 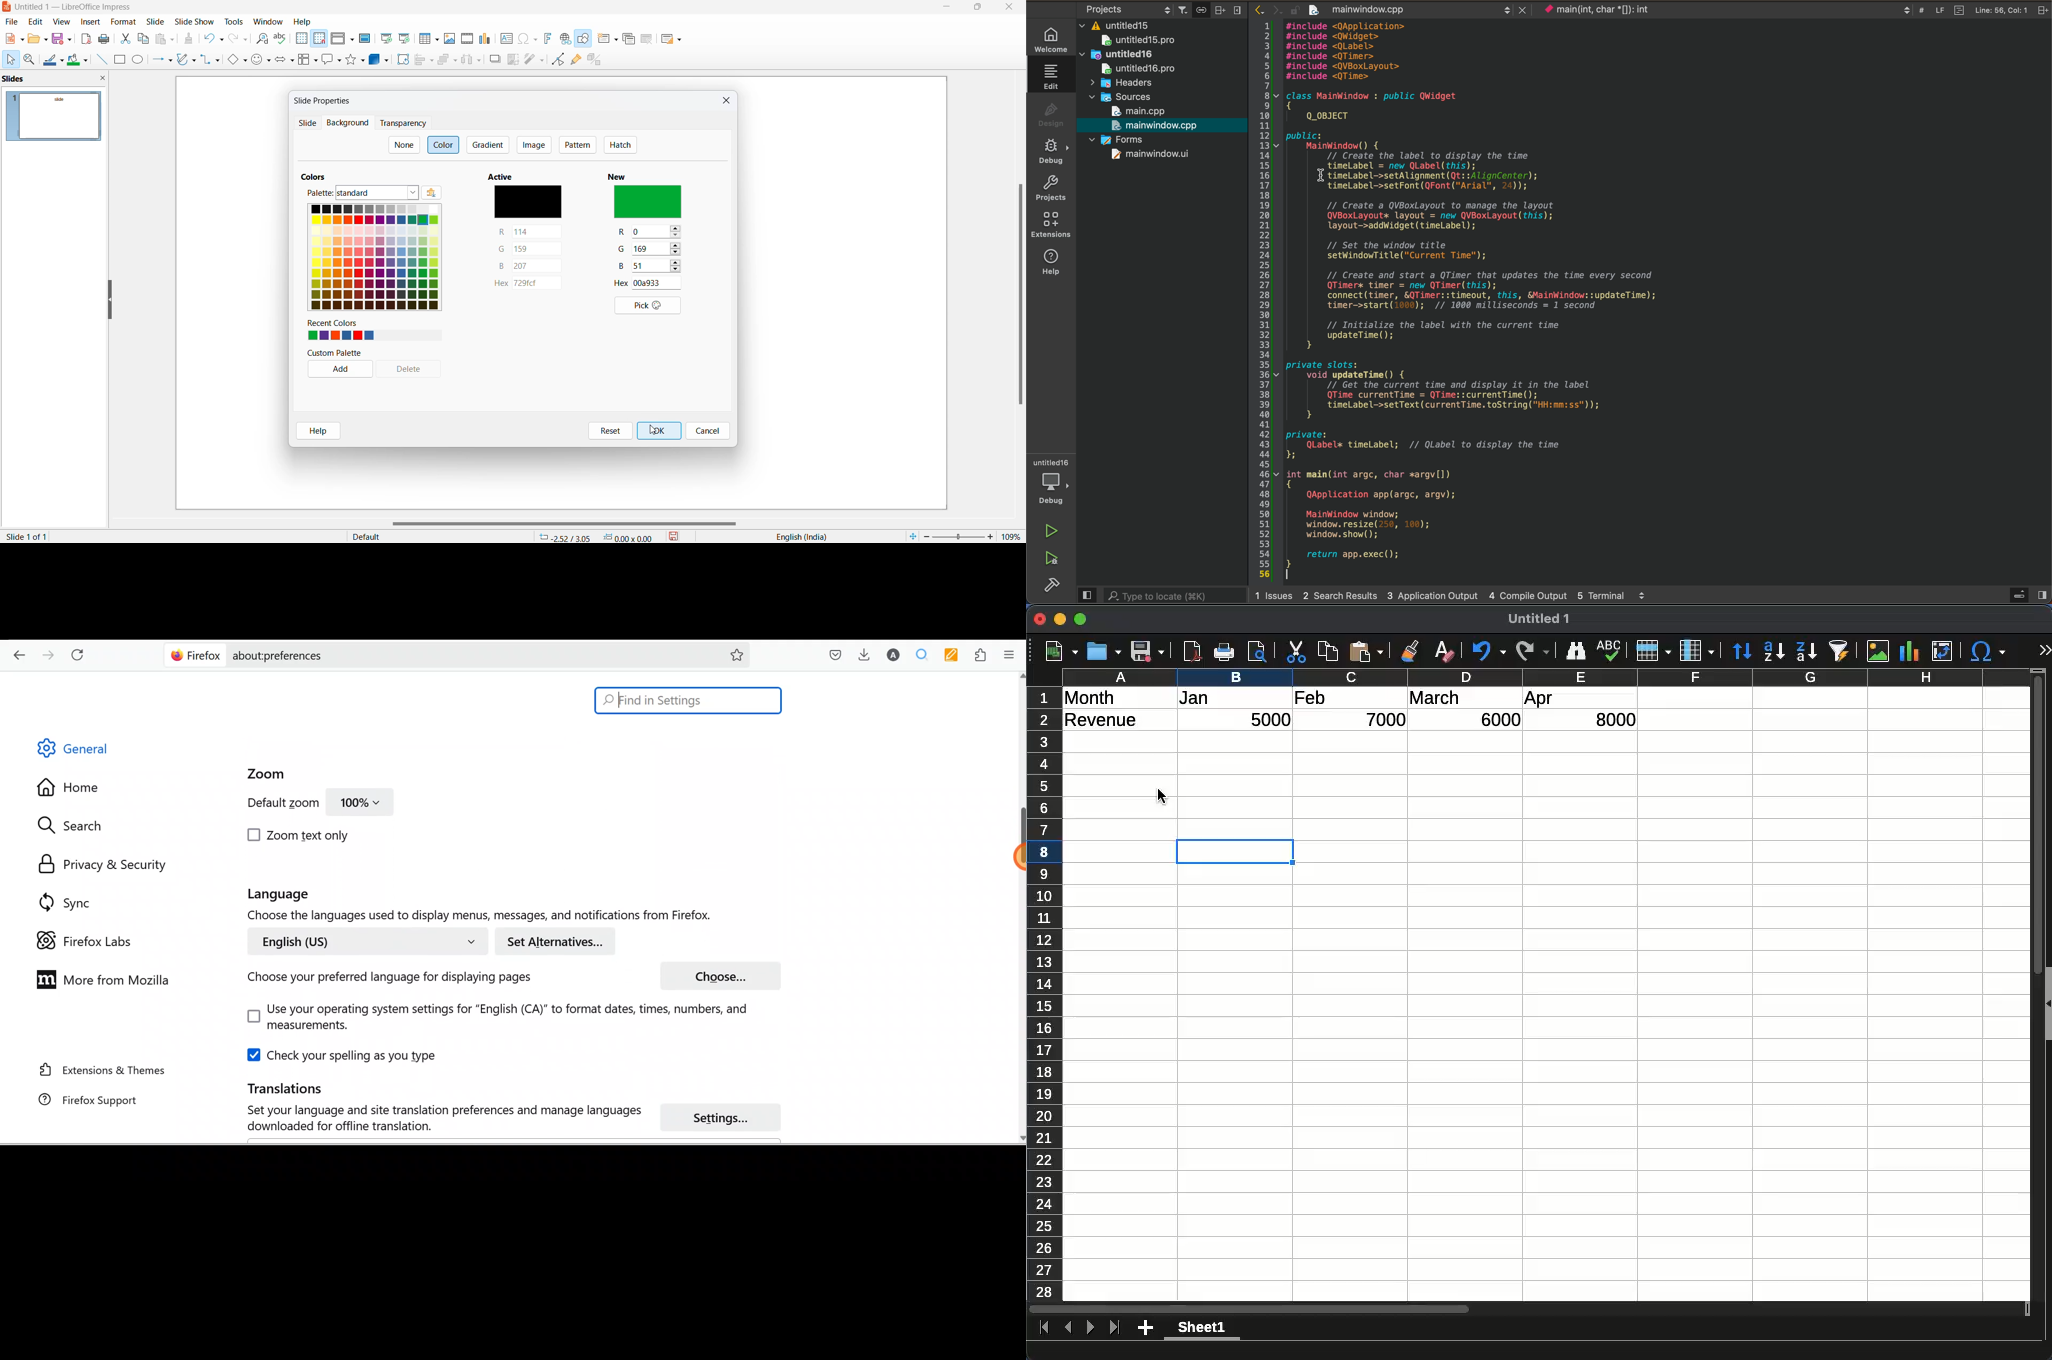 I want to click on redo, so click(x=1533, y=651).